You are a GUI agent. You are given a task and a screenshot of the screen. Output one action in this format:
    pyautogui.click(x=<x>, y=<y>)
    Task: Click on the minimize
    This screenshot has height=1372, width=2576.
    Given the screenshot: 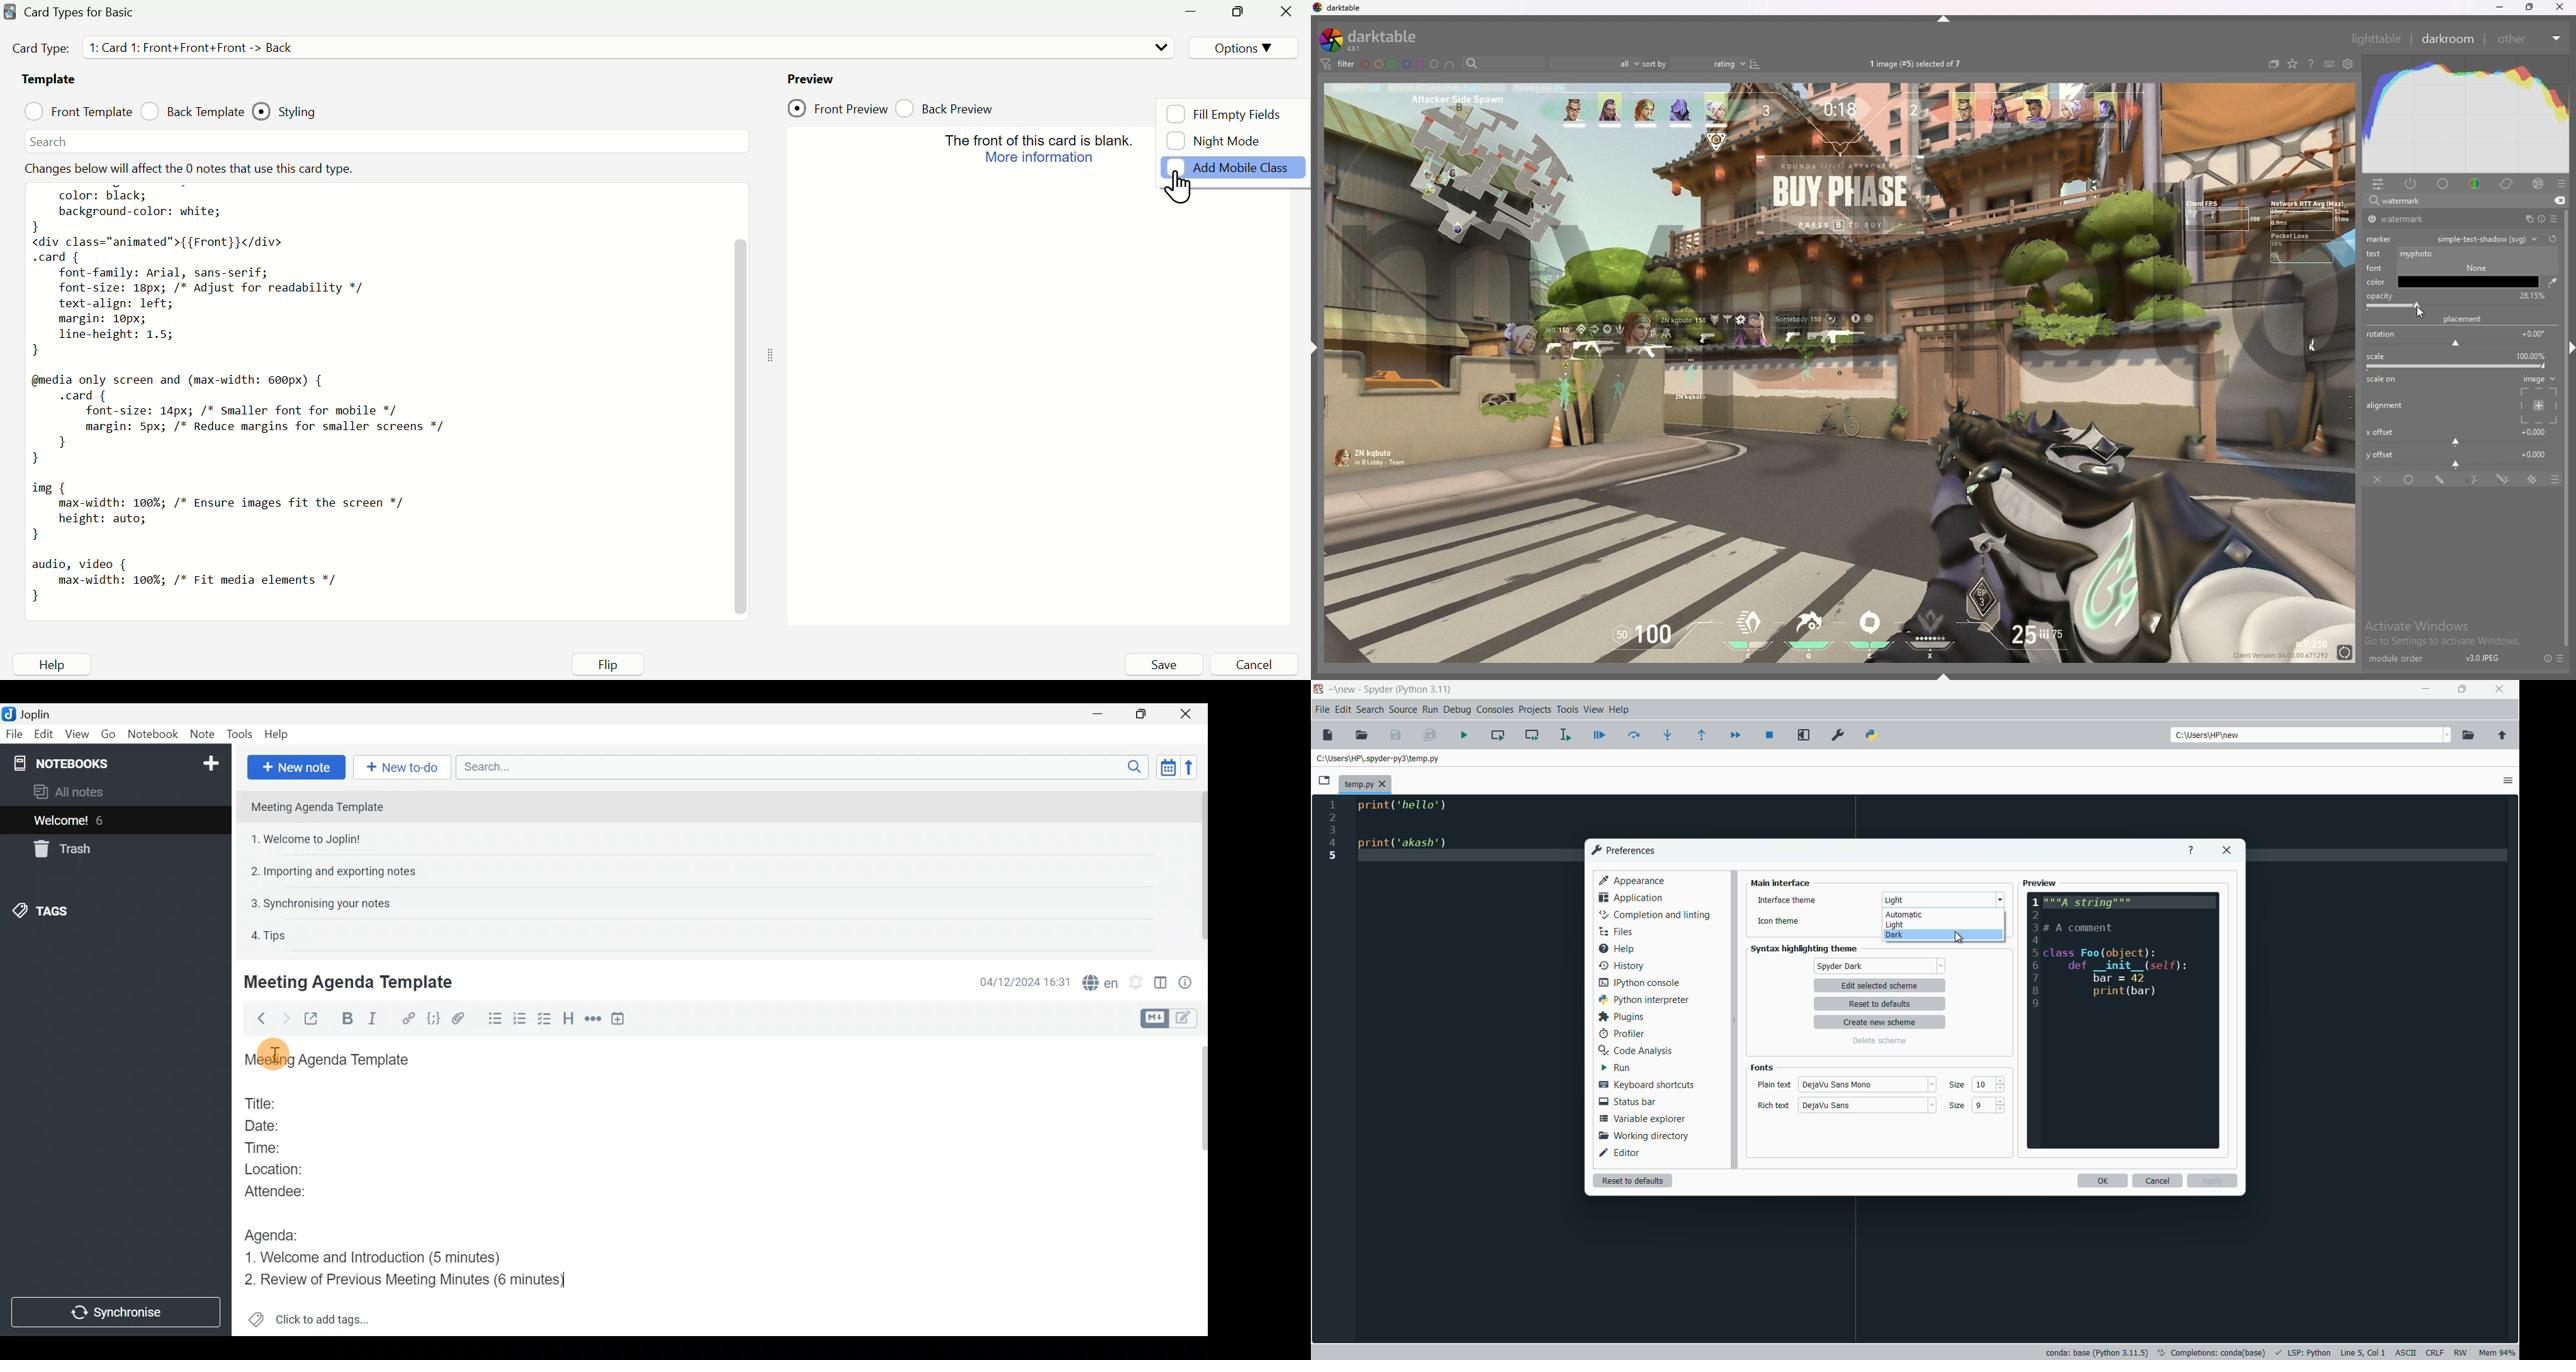 What is the action you would take?
    pyautogui.click(x=2427, y=691)
    